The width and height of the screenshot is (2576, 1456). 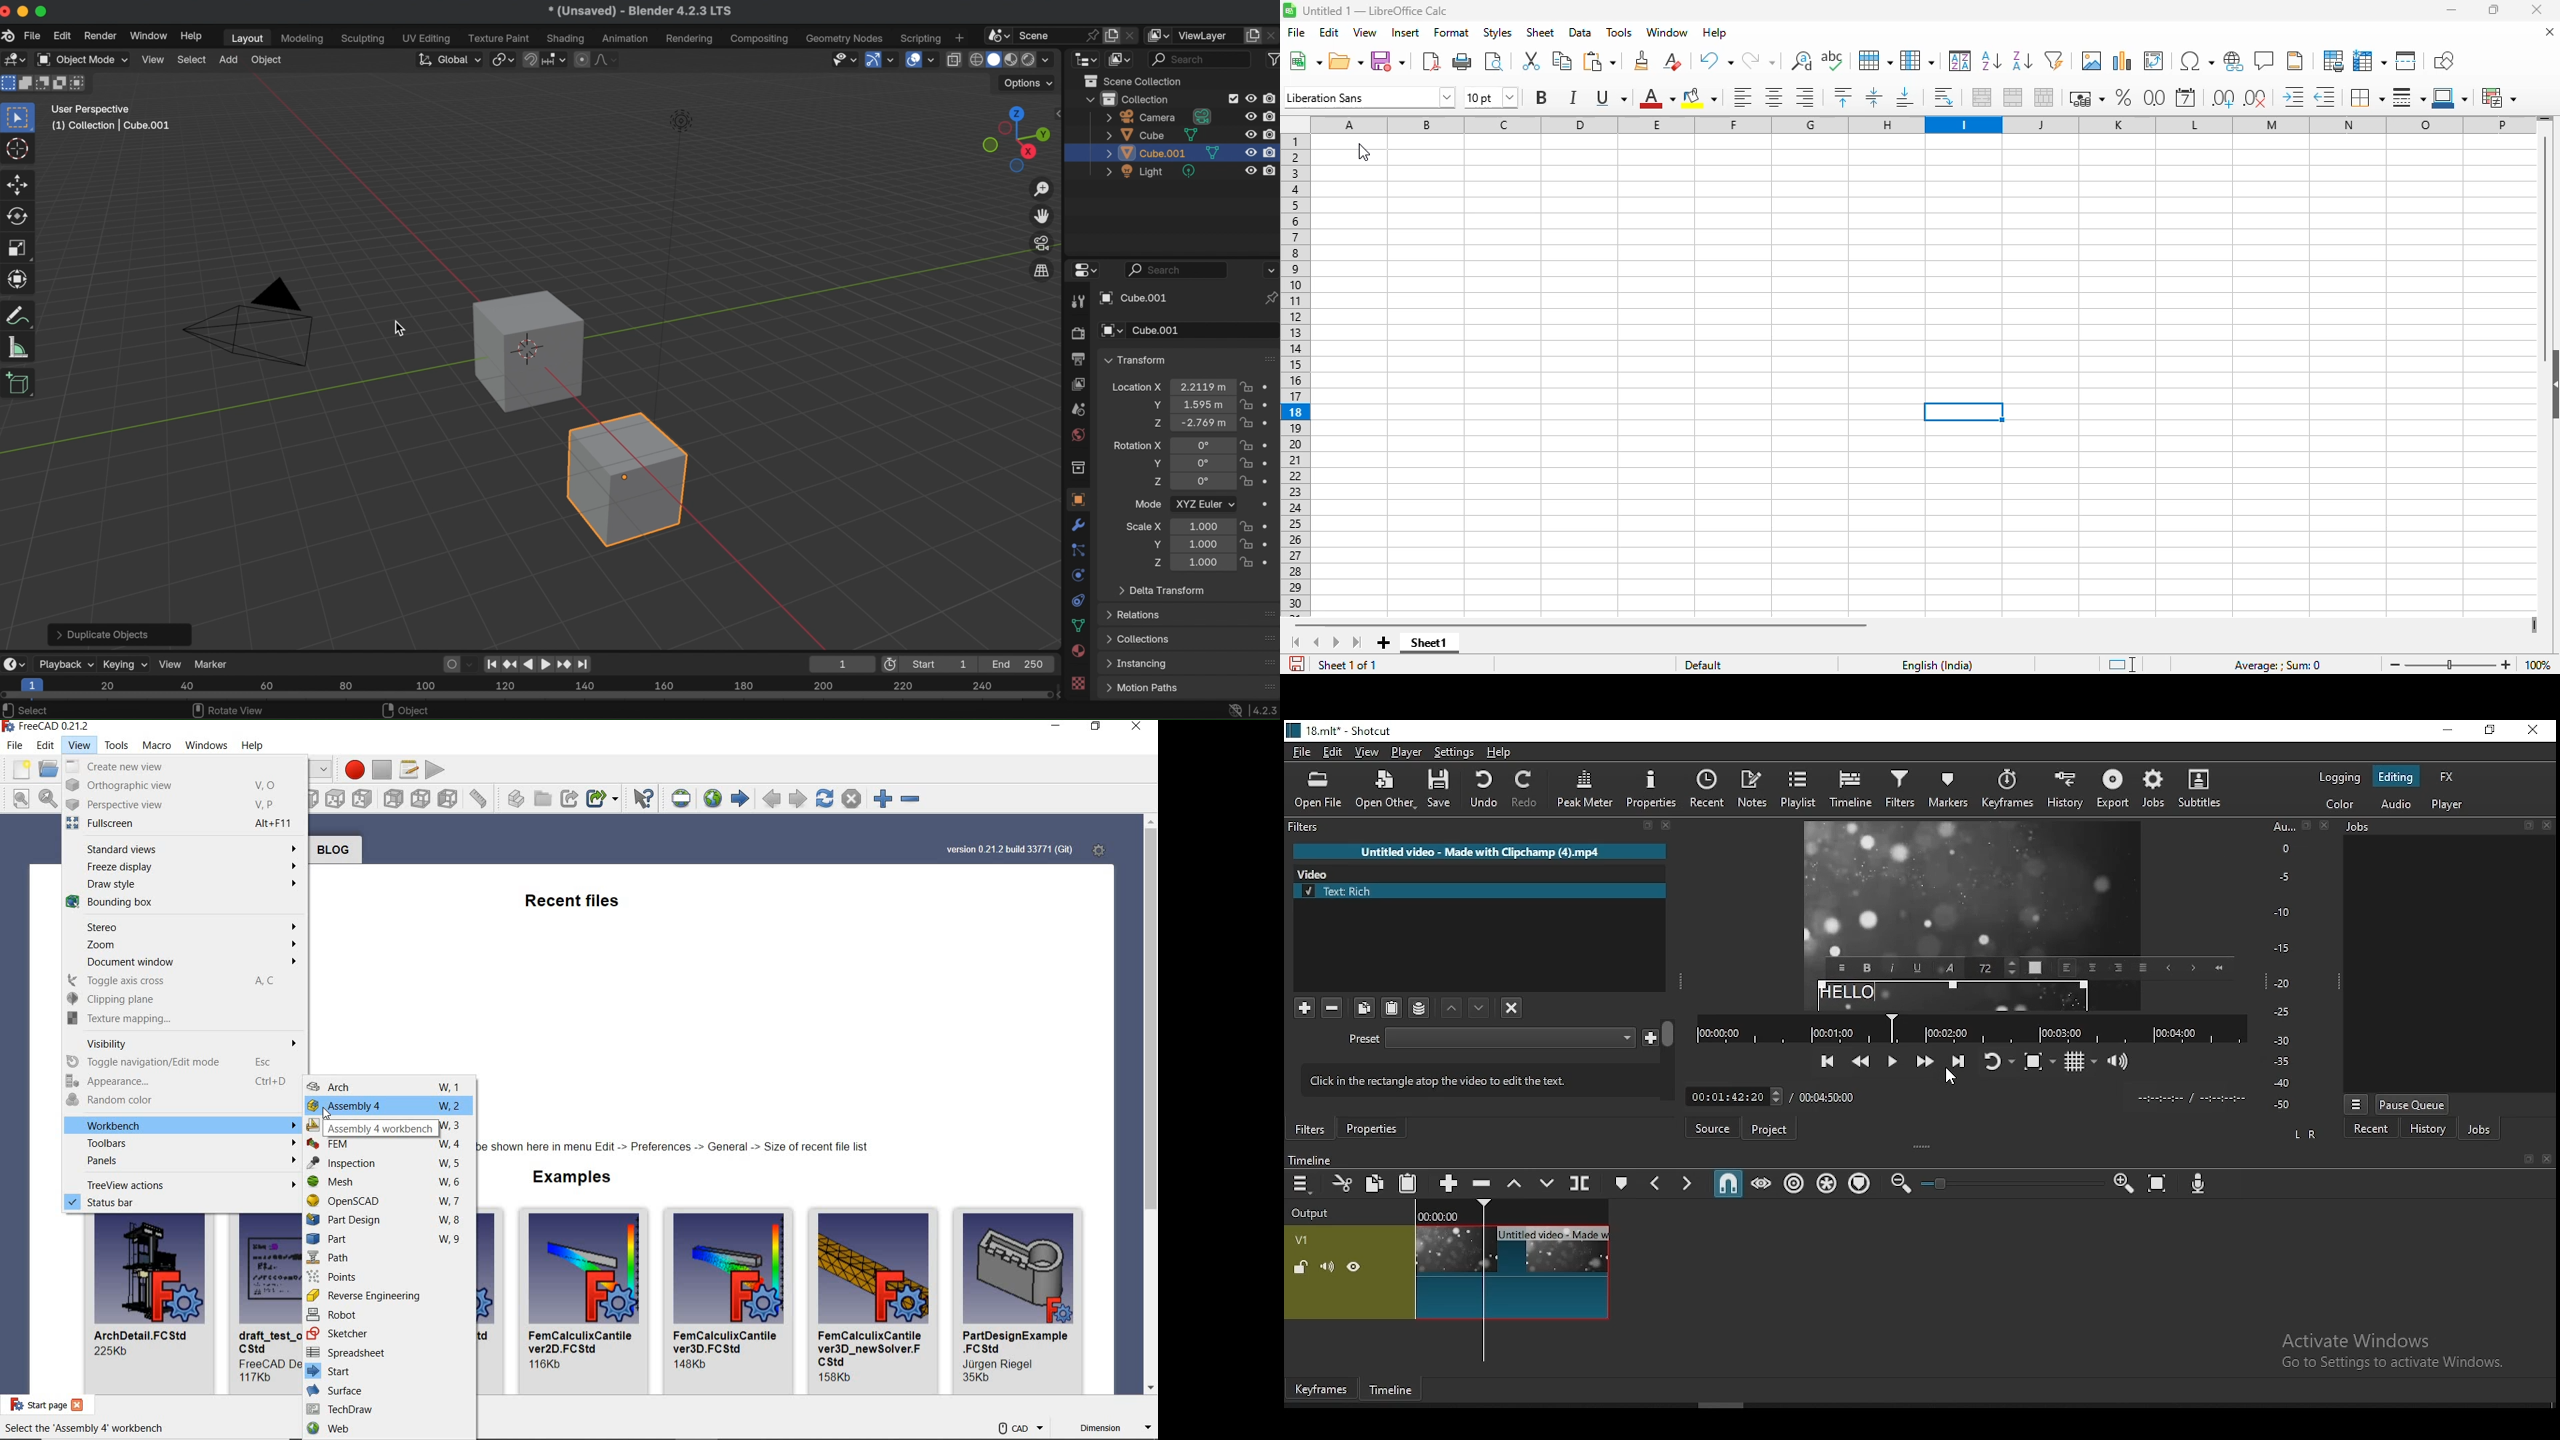 I want to click on sort ascending, so click(x=1991, y=60).